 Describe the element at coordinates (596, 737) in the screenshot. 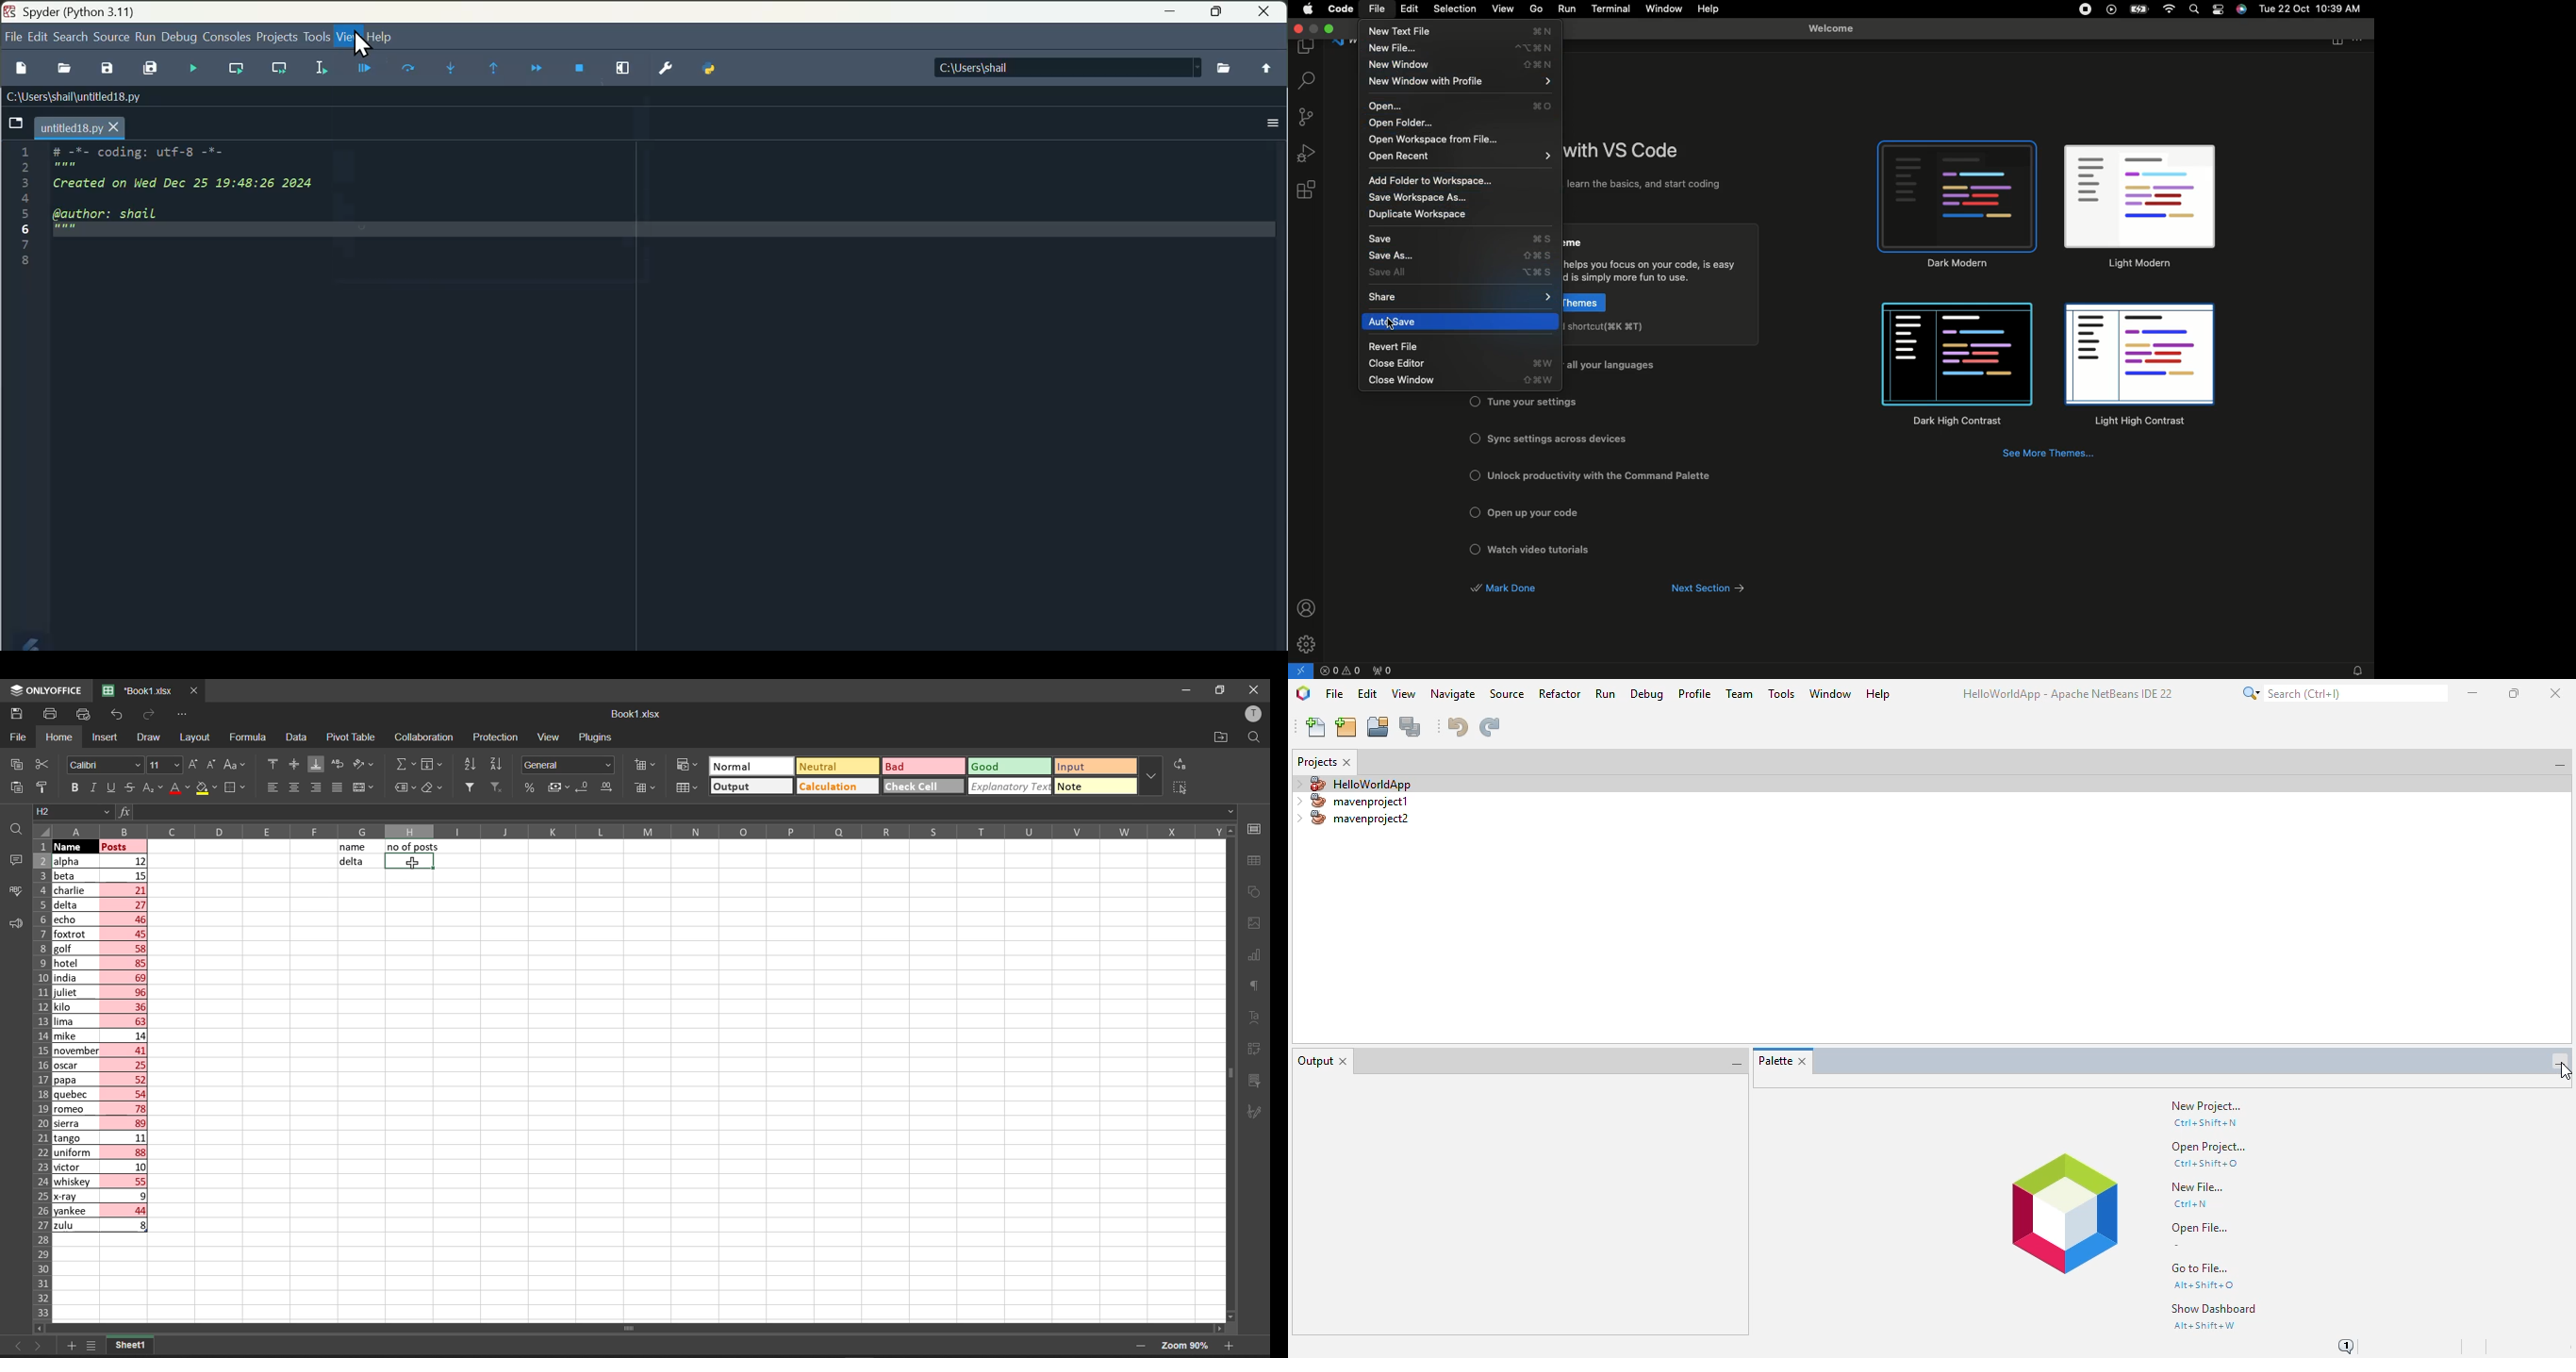

I see `plugins` at that location.